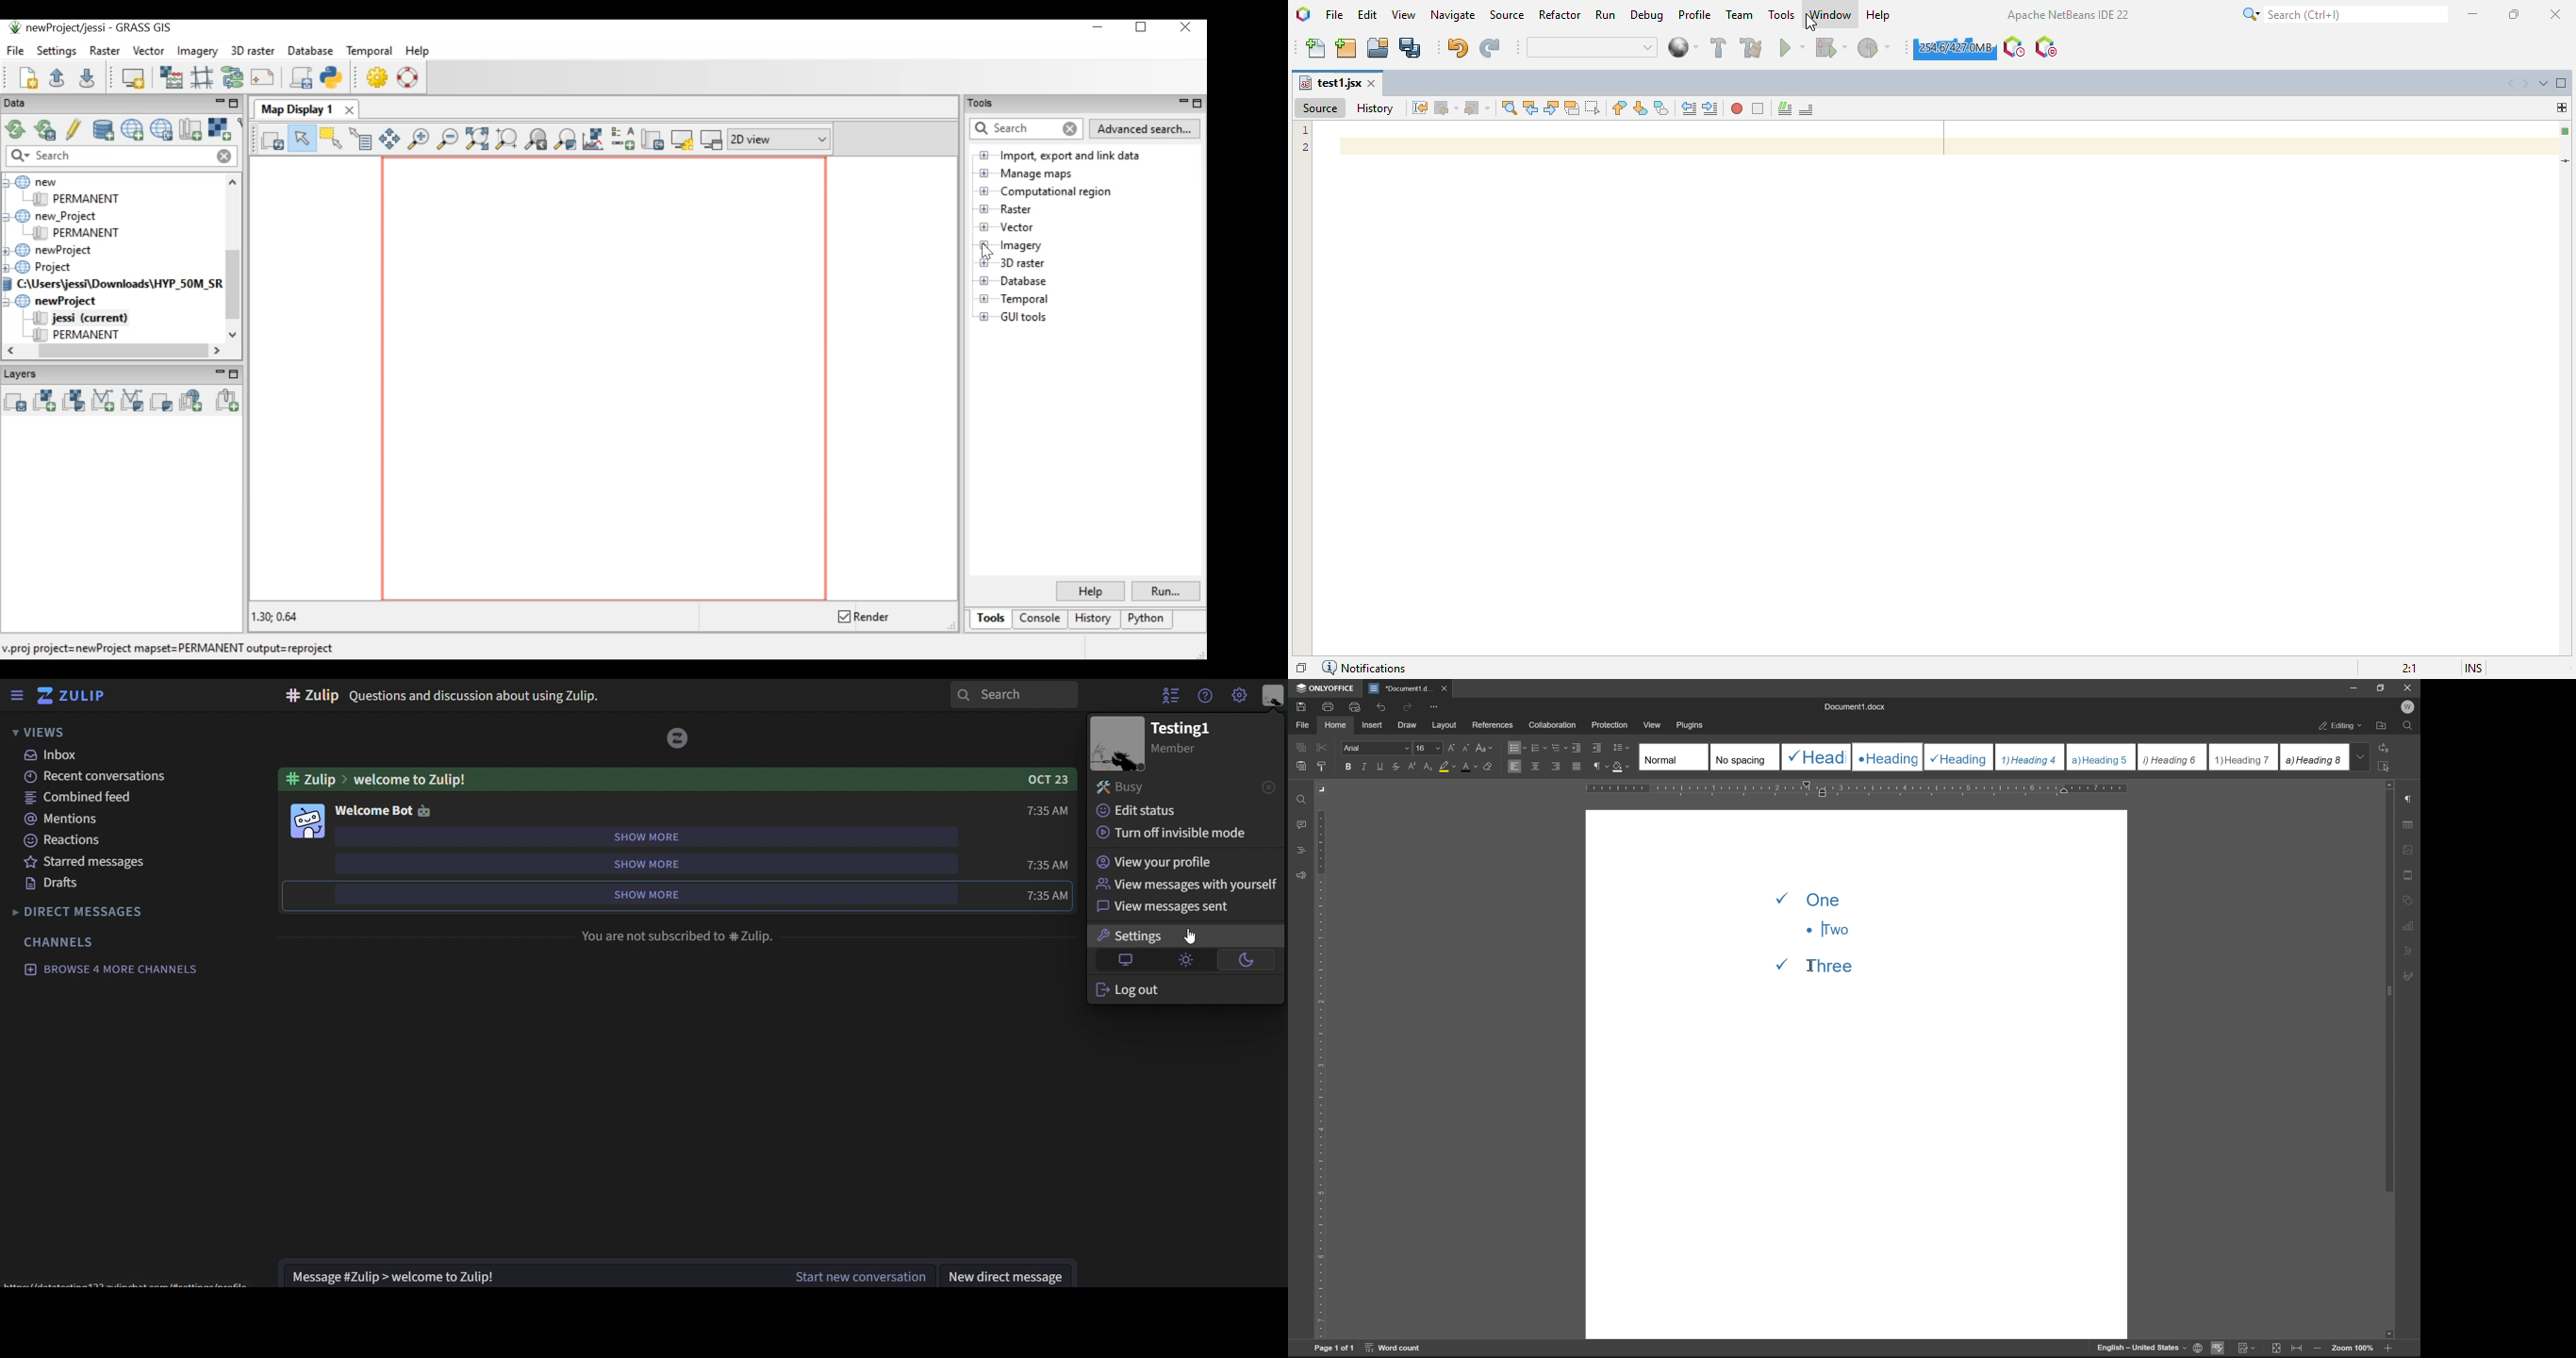 The width and height of the screenshot is (2576, 1372). What do you see at coordinates (1450, 746) in the screenshot?
I see `increment font case` at bounding box center [1450, 746].